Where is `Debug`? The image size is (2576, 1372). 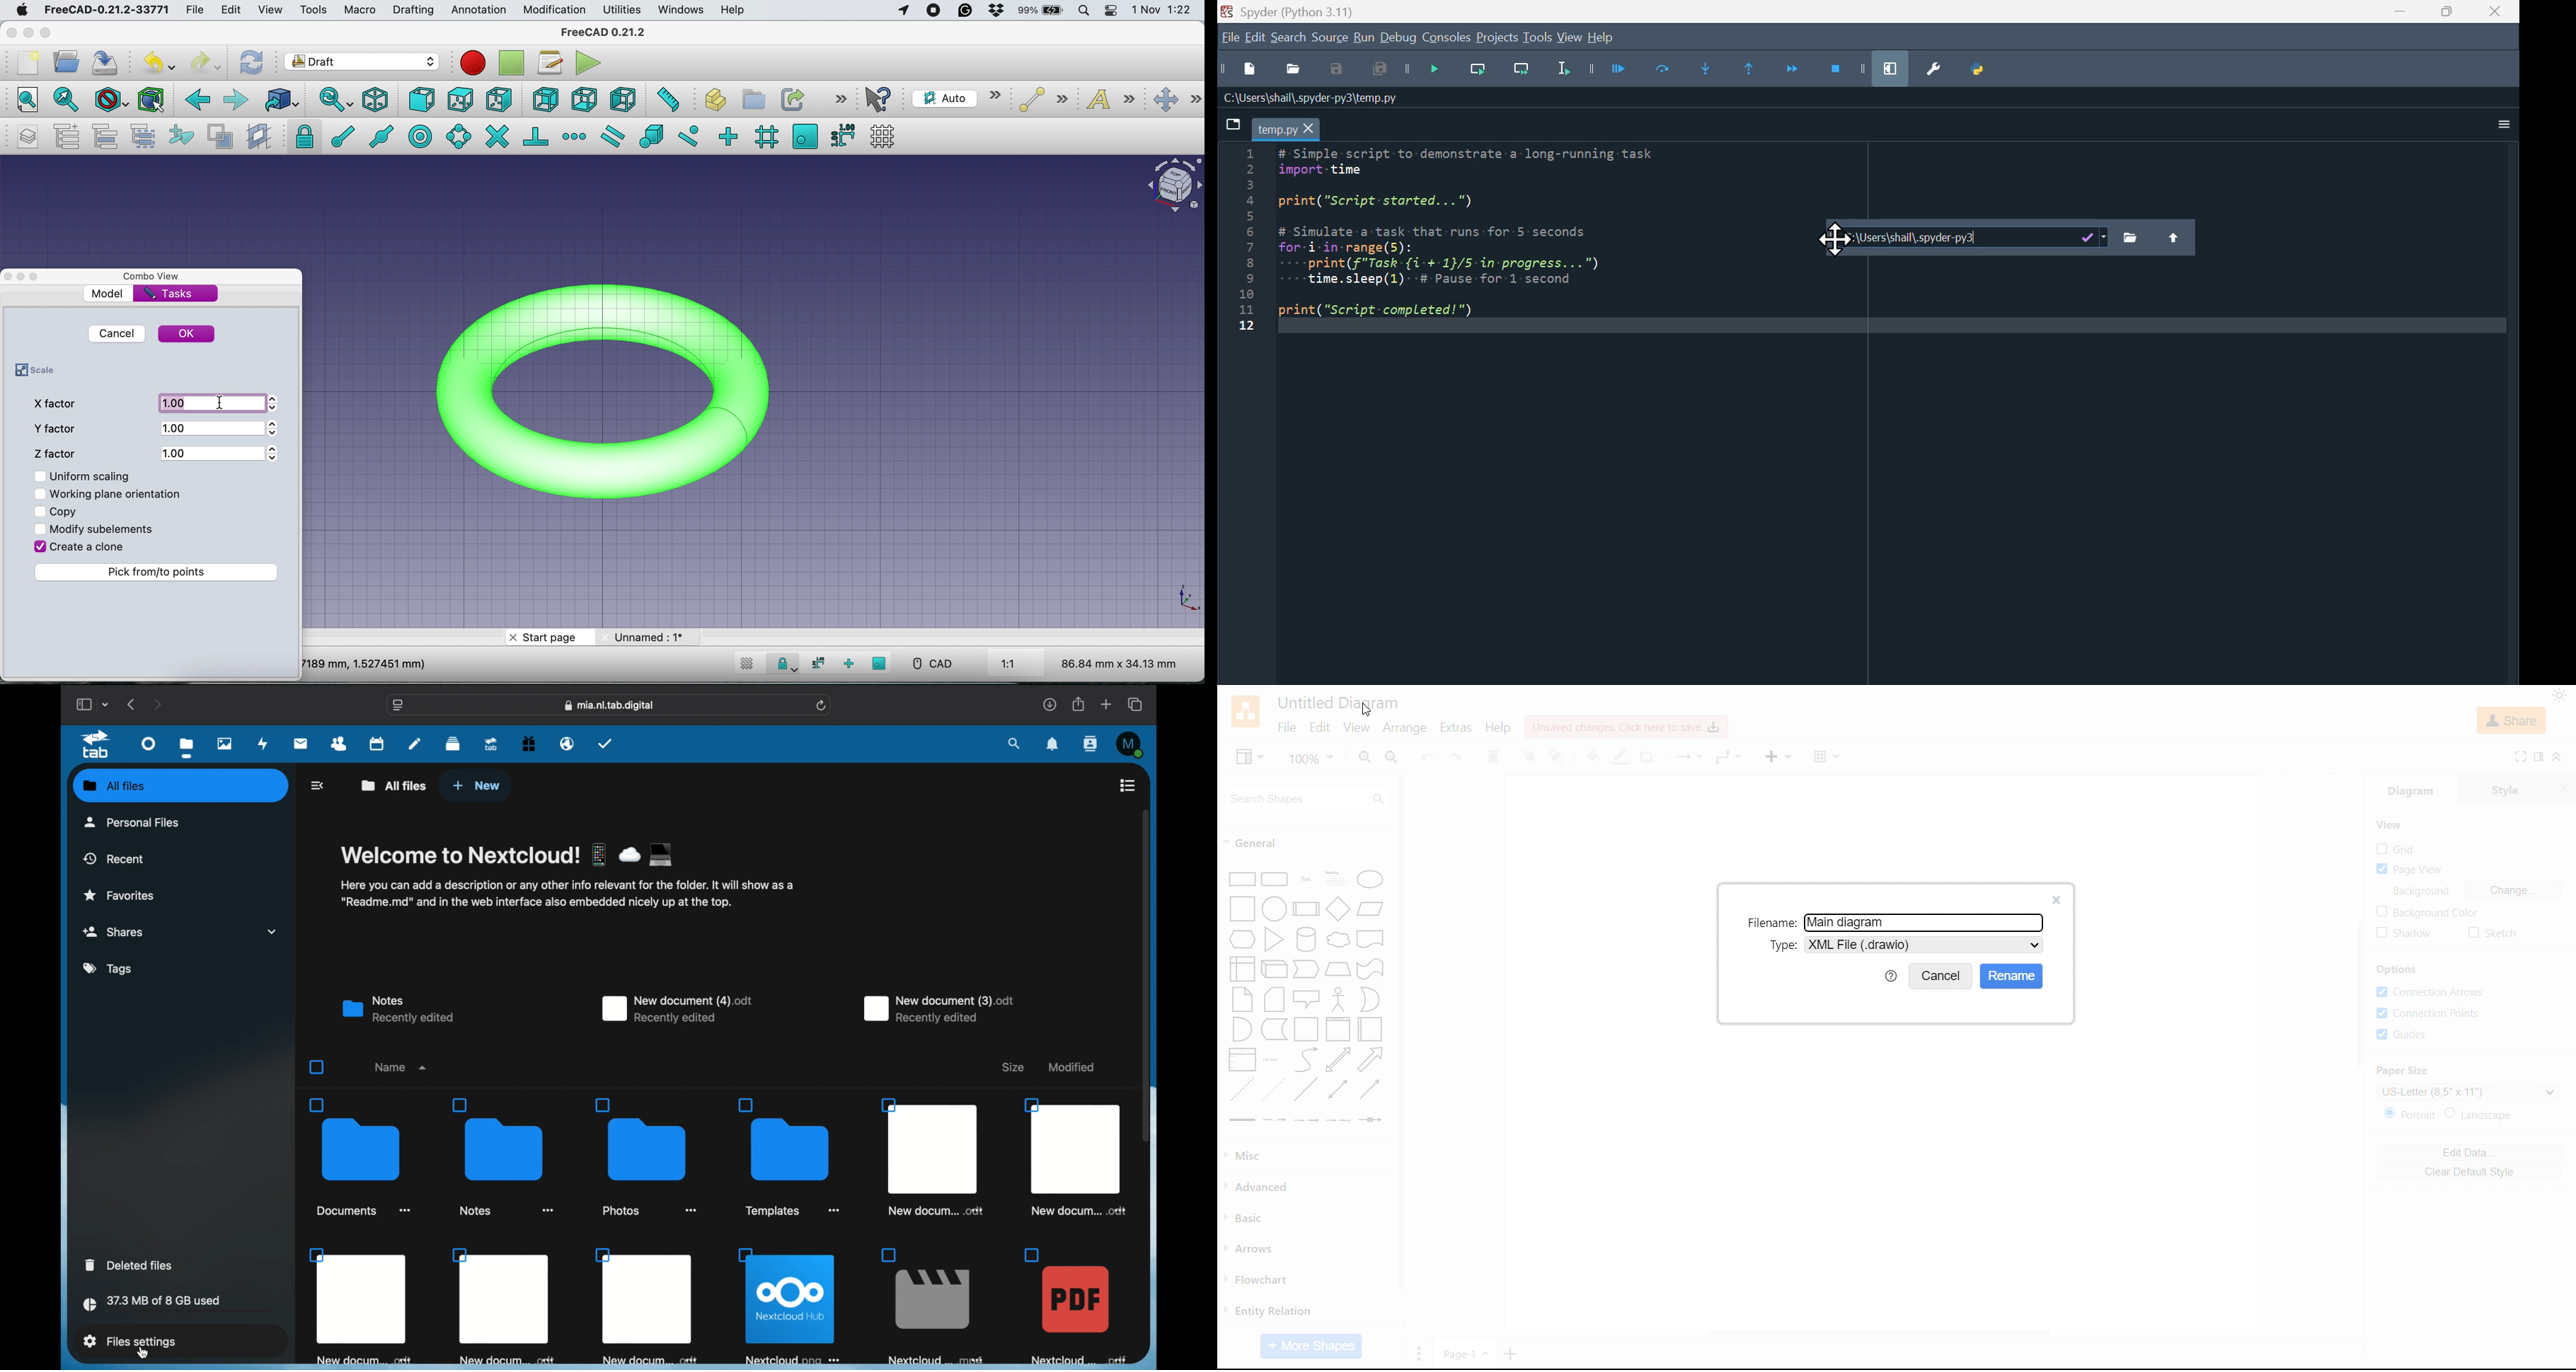 Debug is located at coordinates (1401, 41).